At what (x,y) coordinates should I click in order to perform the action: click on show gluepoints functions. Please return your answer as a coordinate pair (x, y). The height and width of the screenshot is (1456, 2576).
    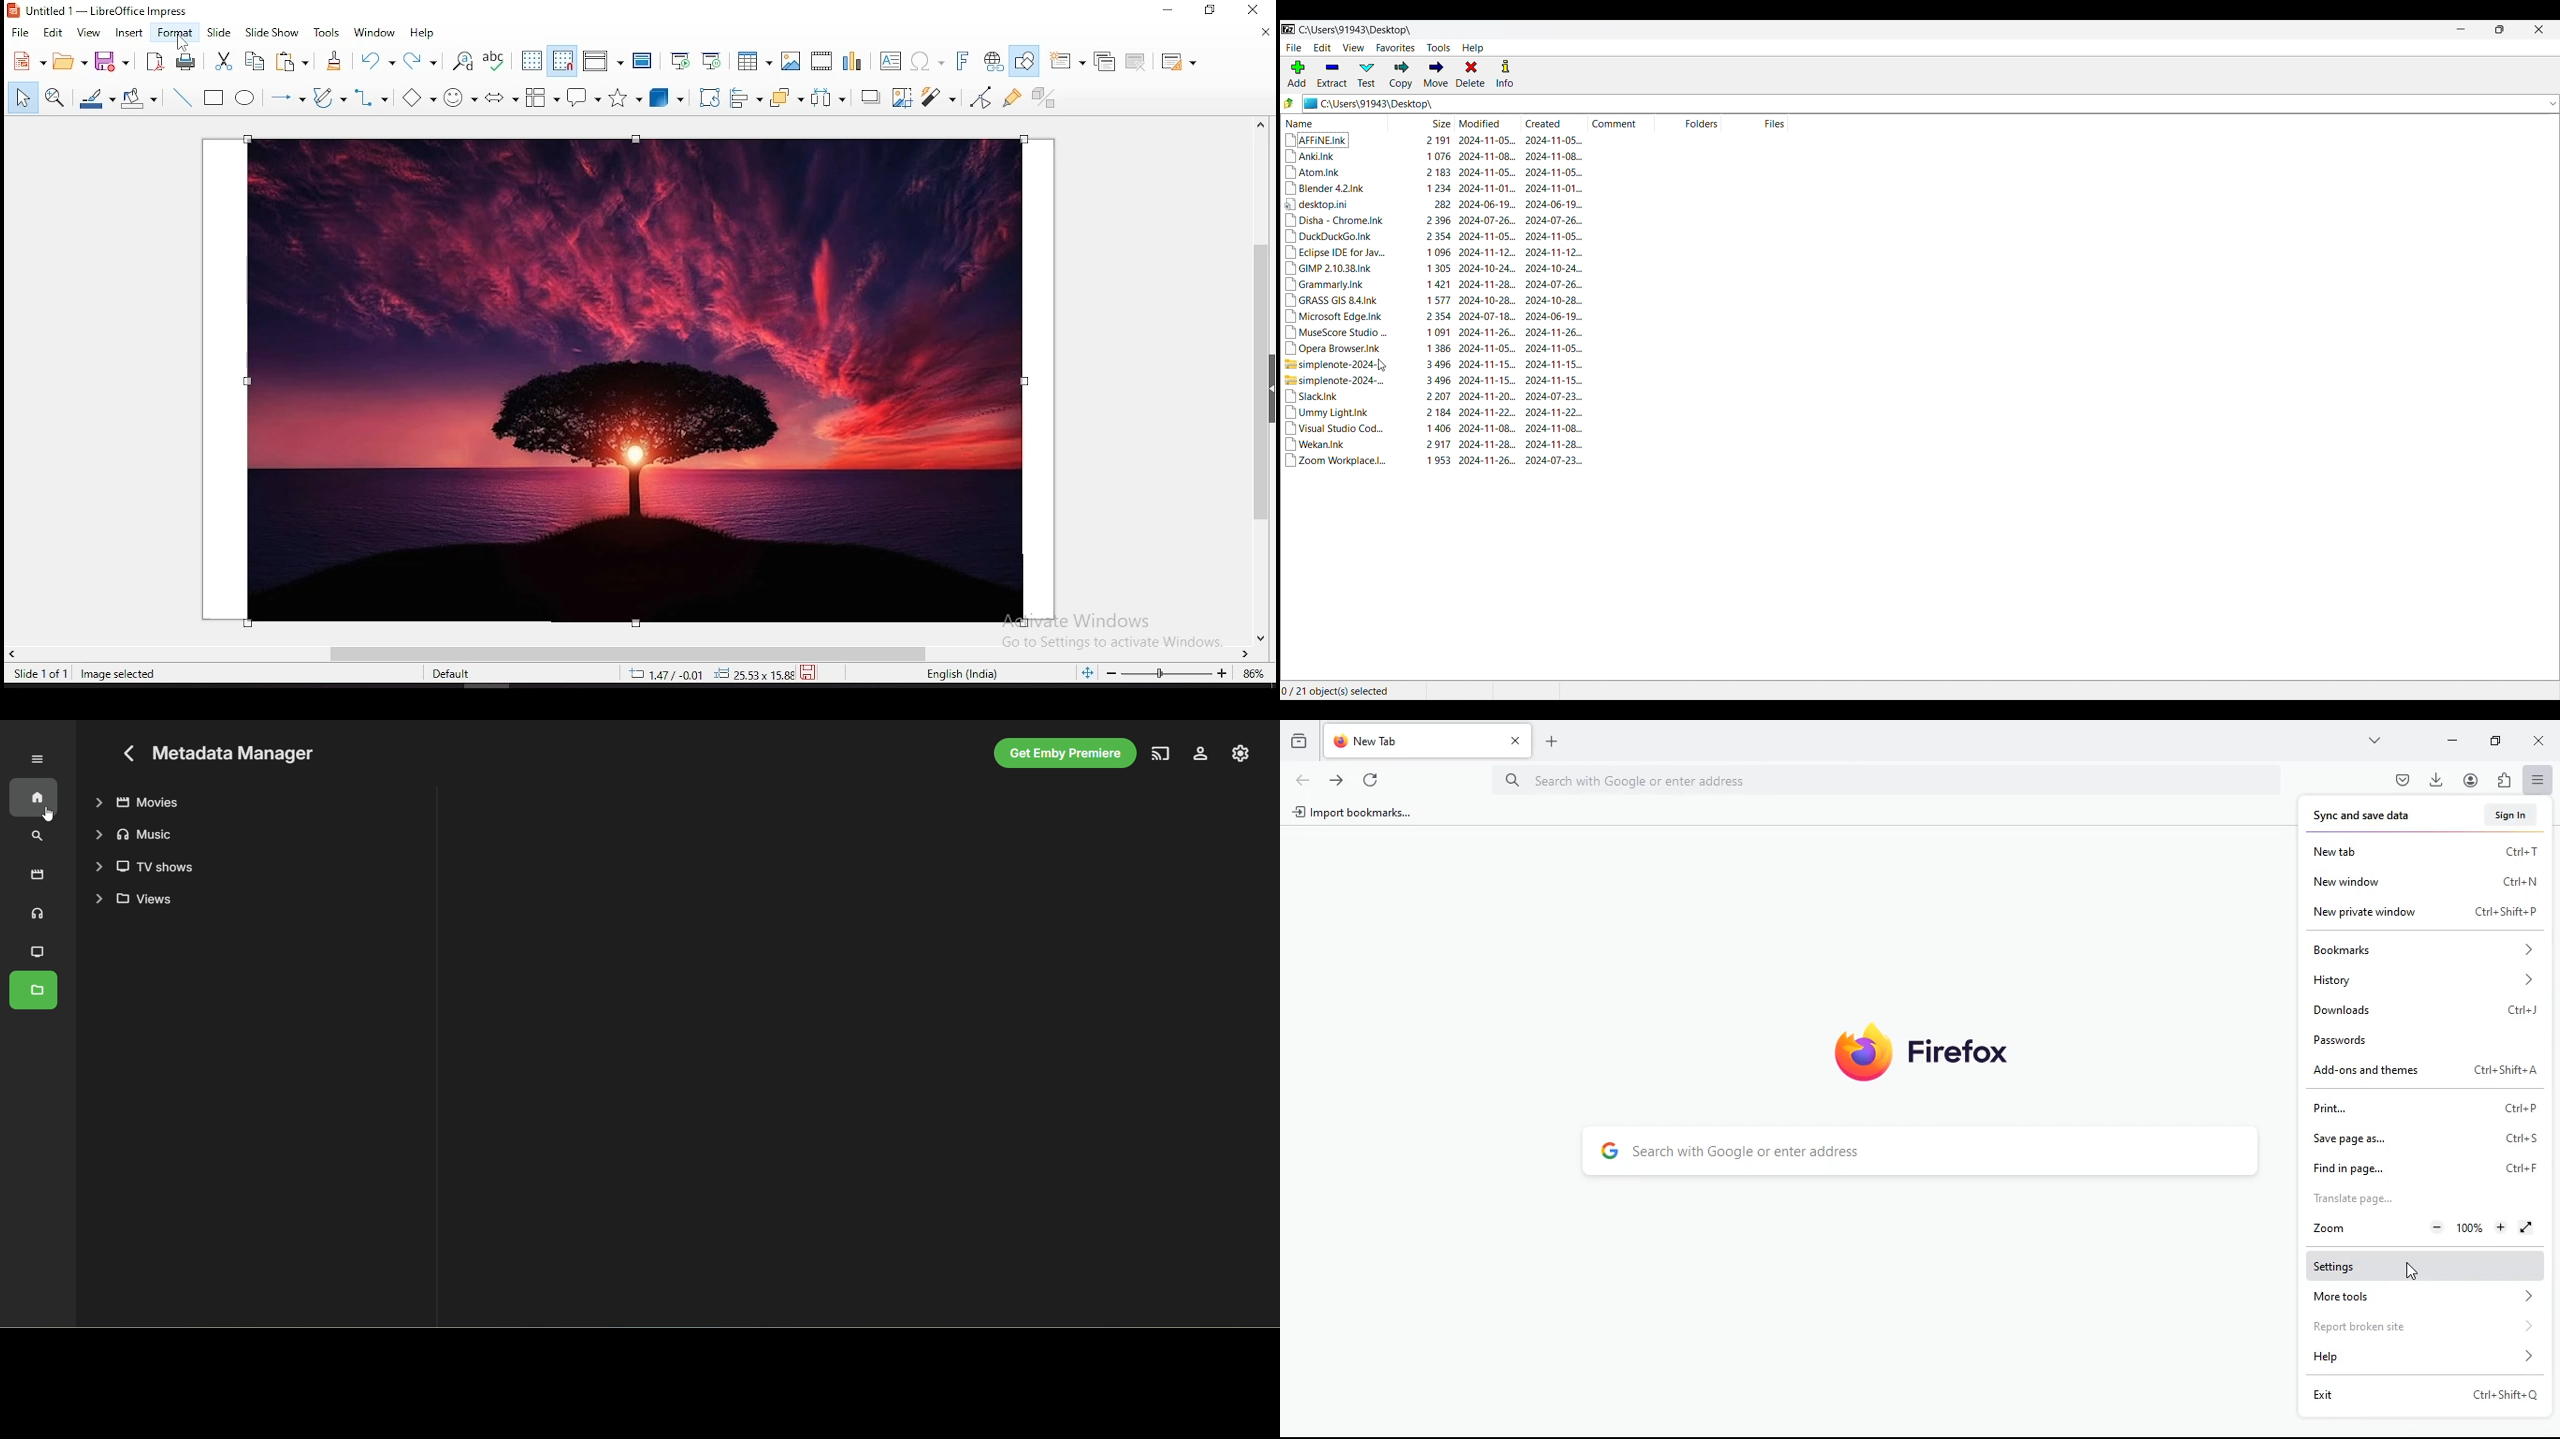
    Looking at the image, I should click on (1010, 98).